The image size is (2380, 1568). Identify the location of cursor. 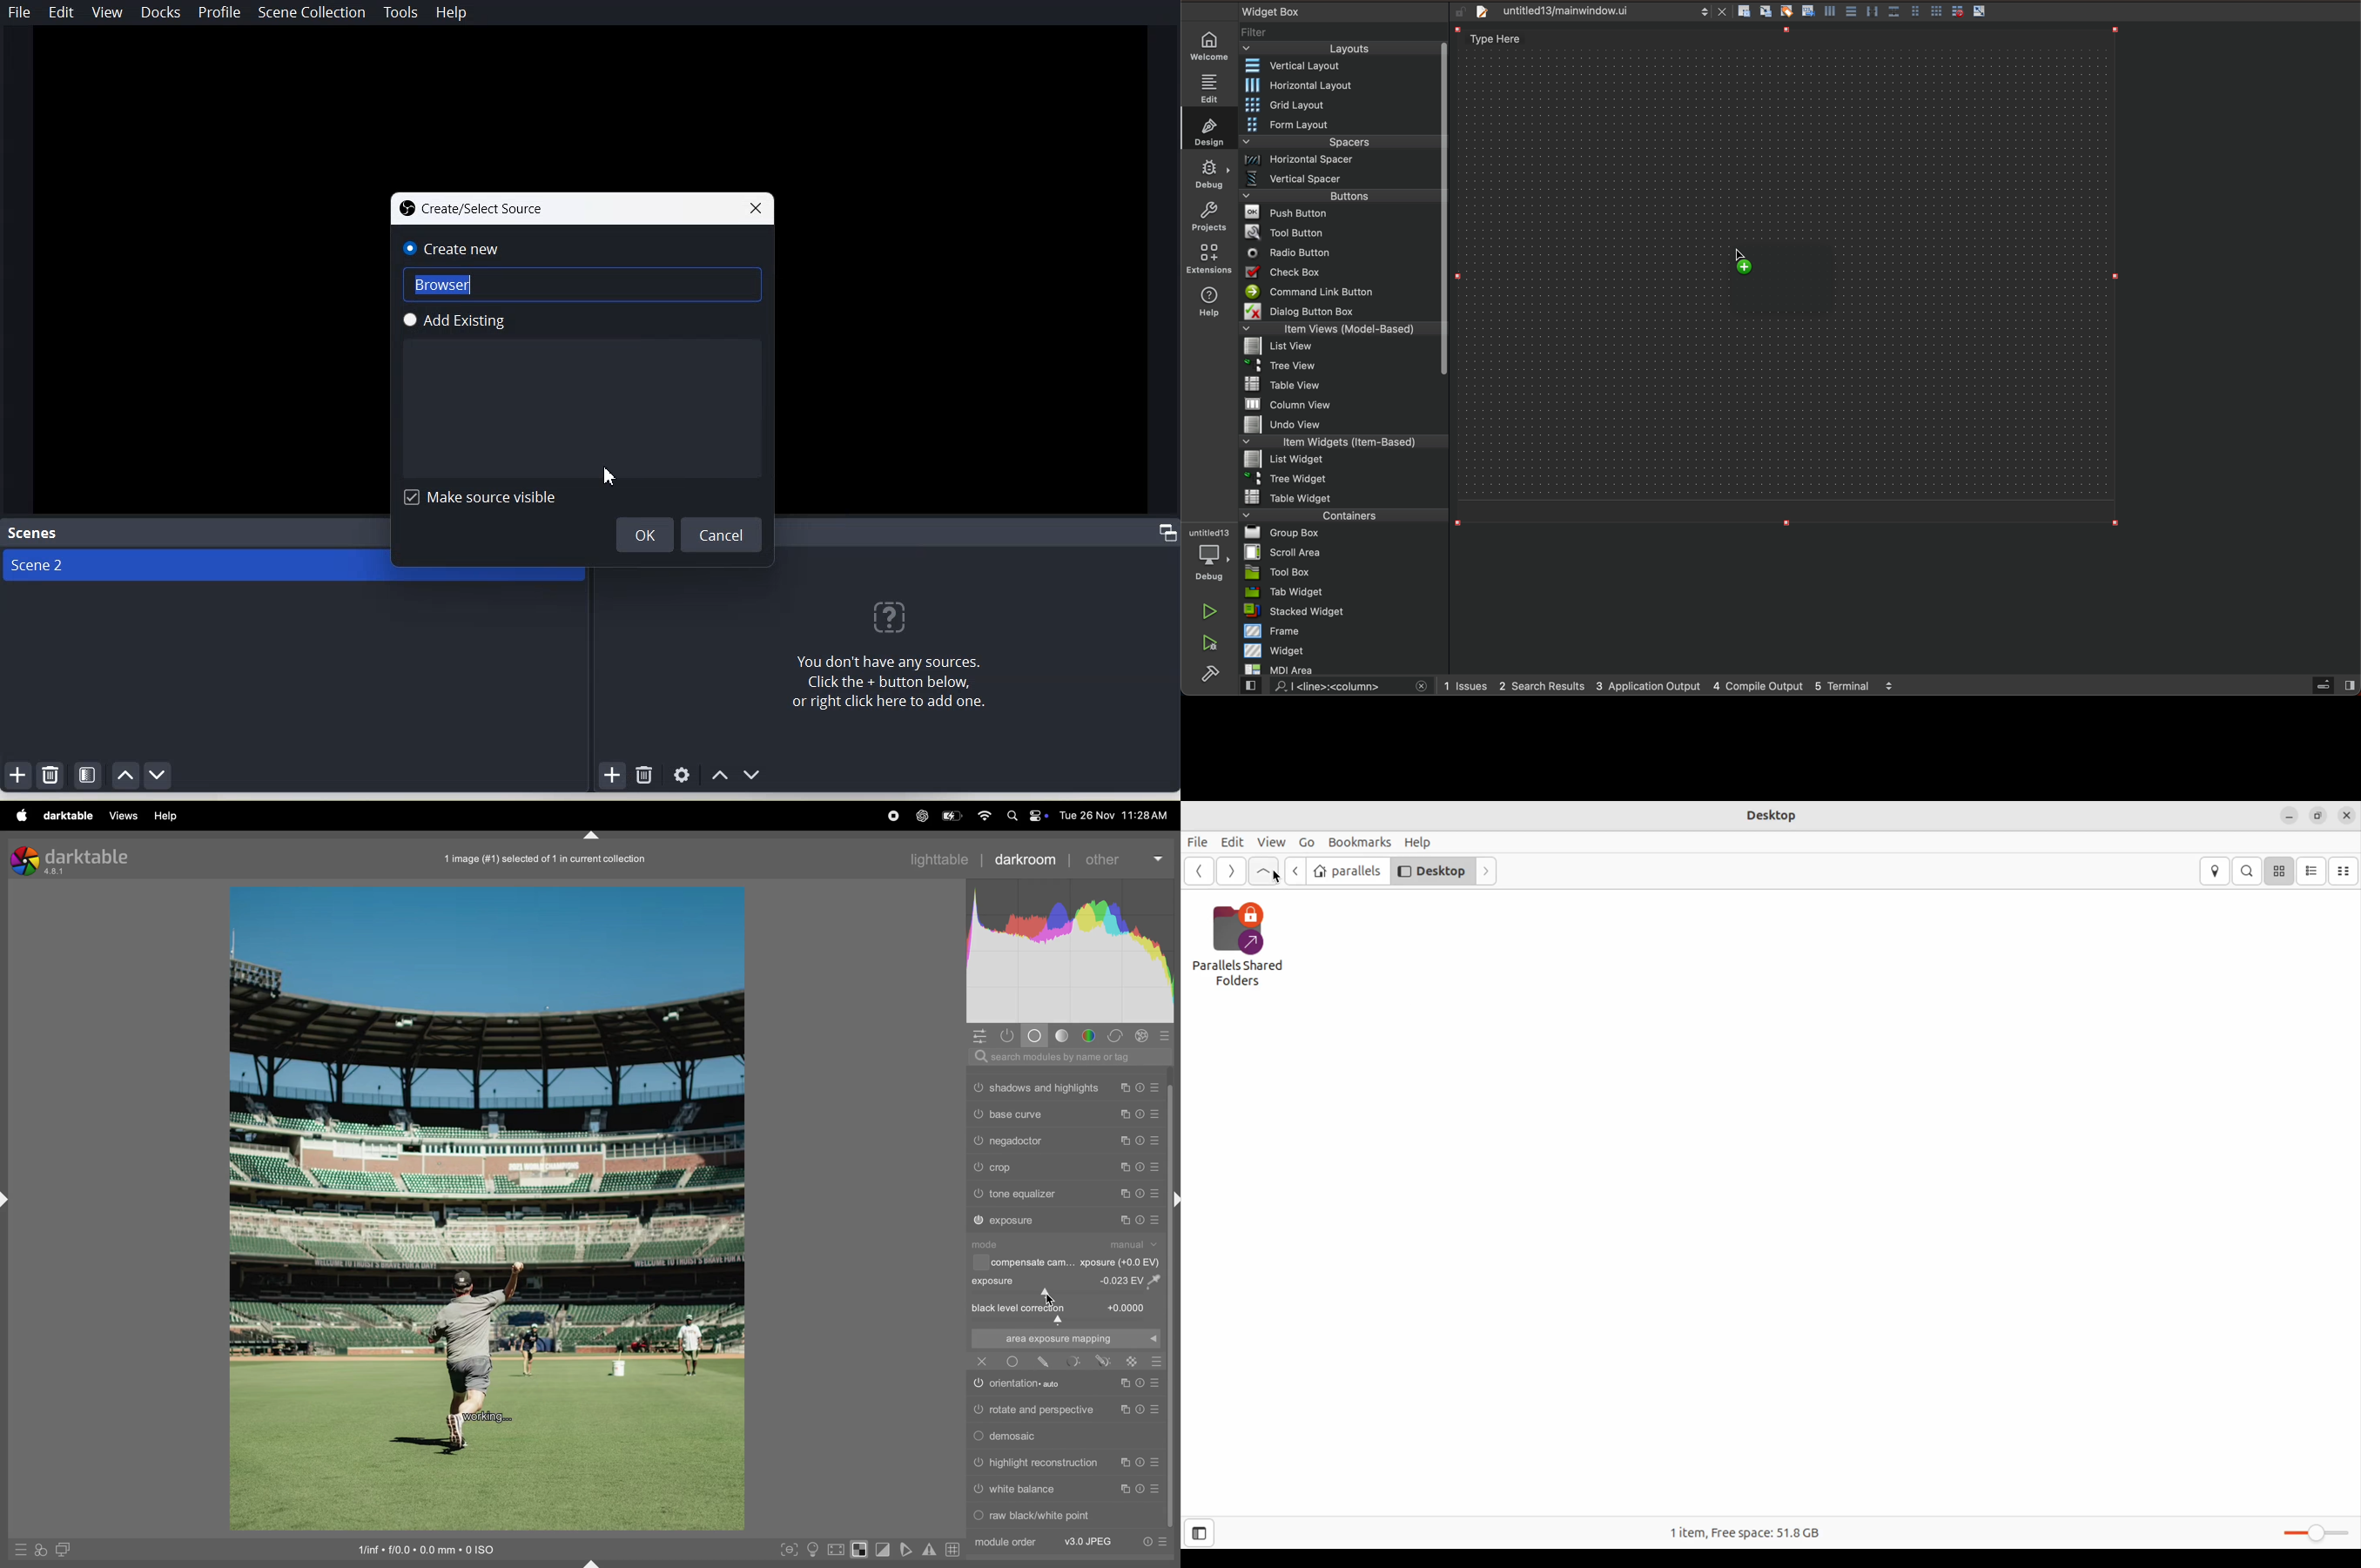
(612, 479).